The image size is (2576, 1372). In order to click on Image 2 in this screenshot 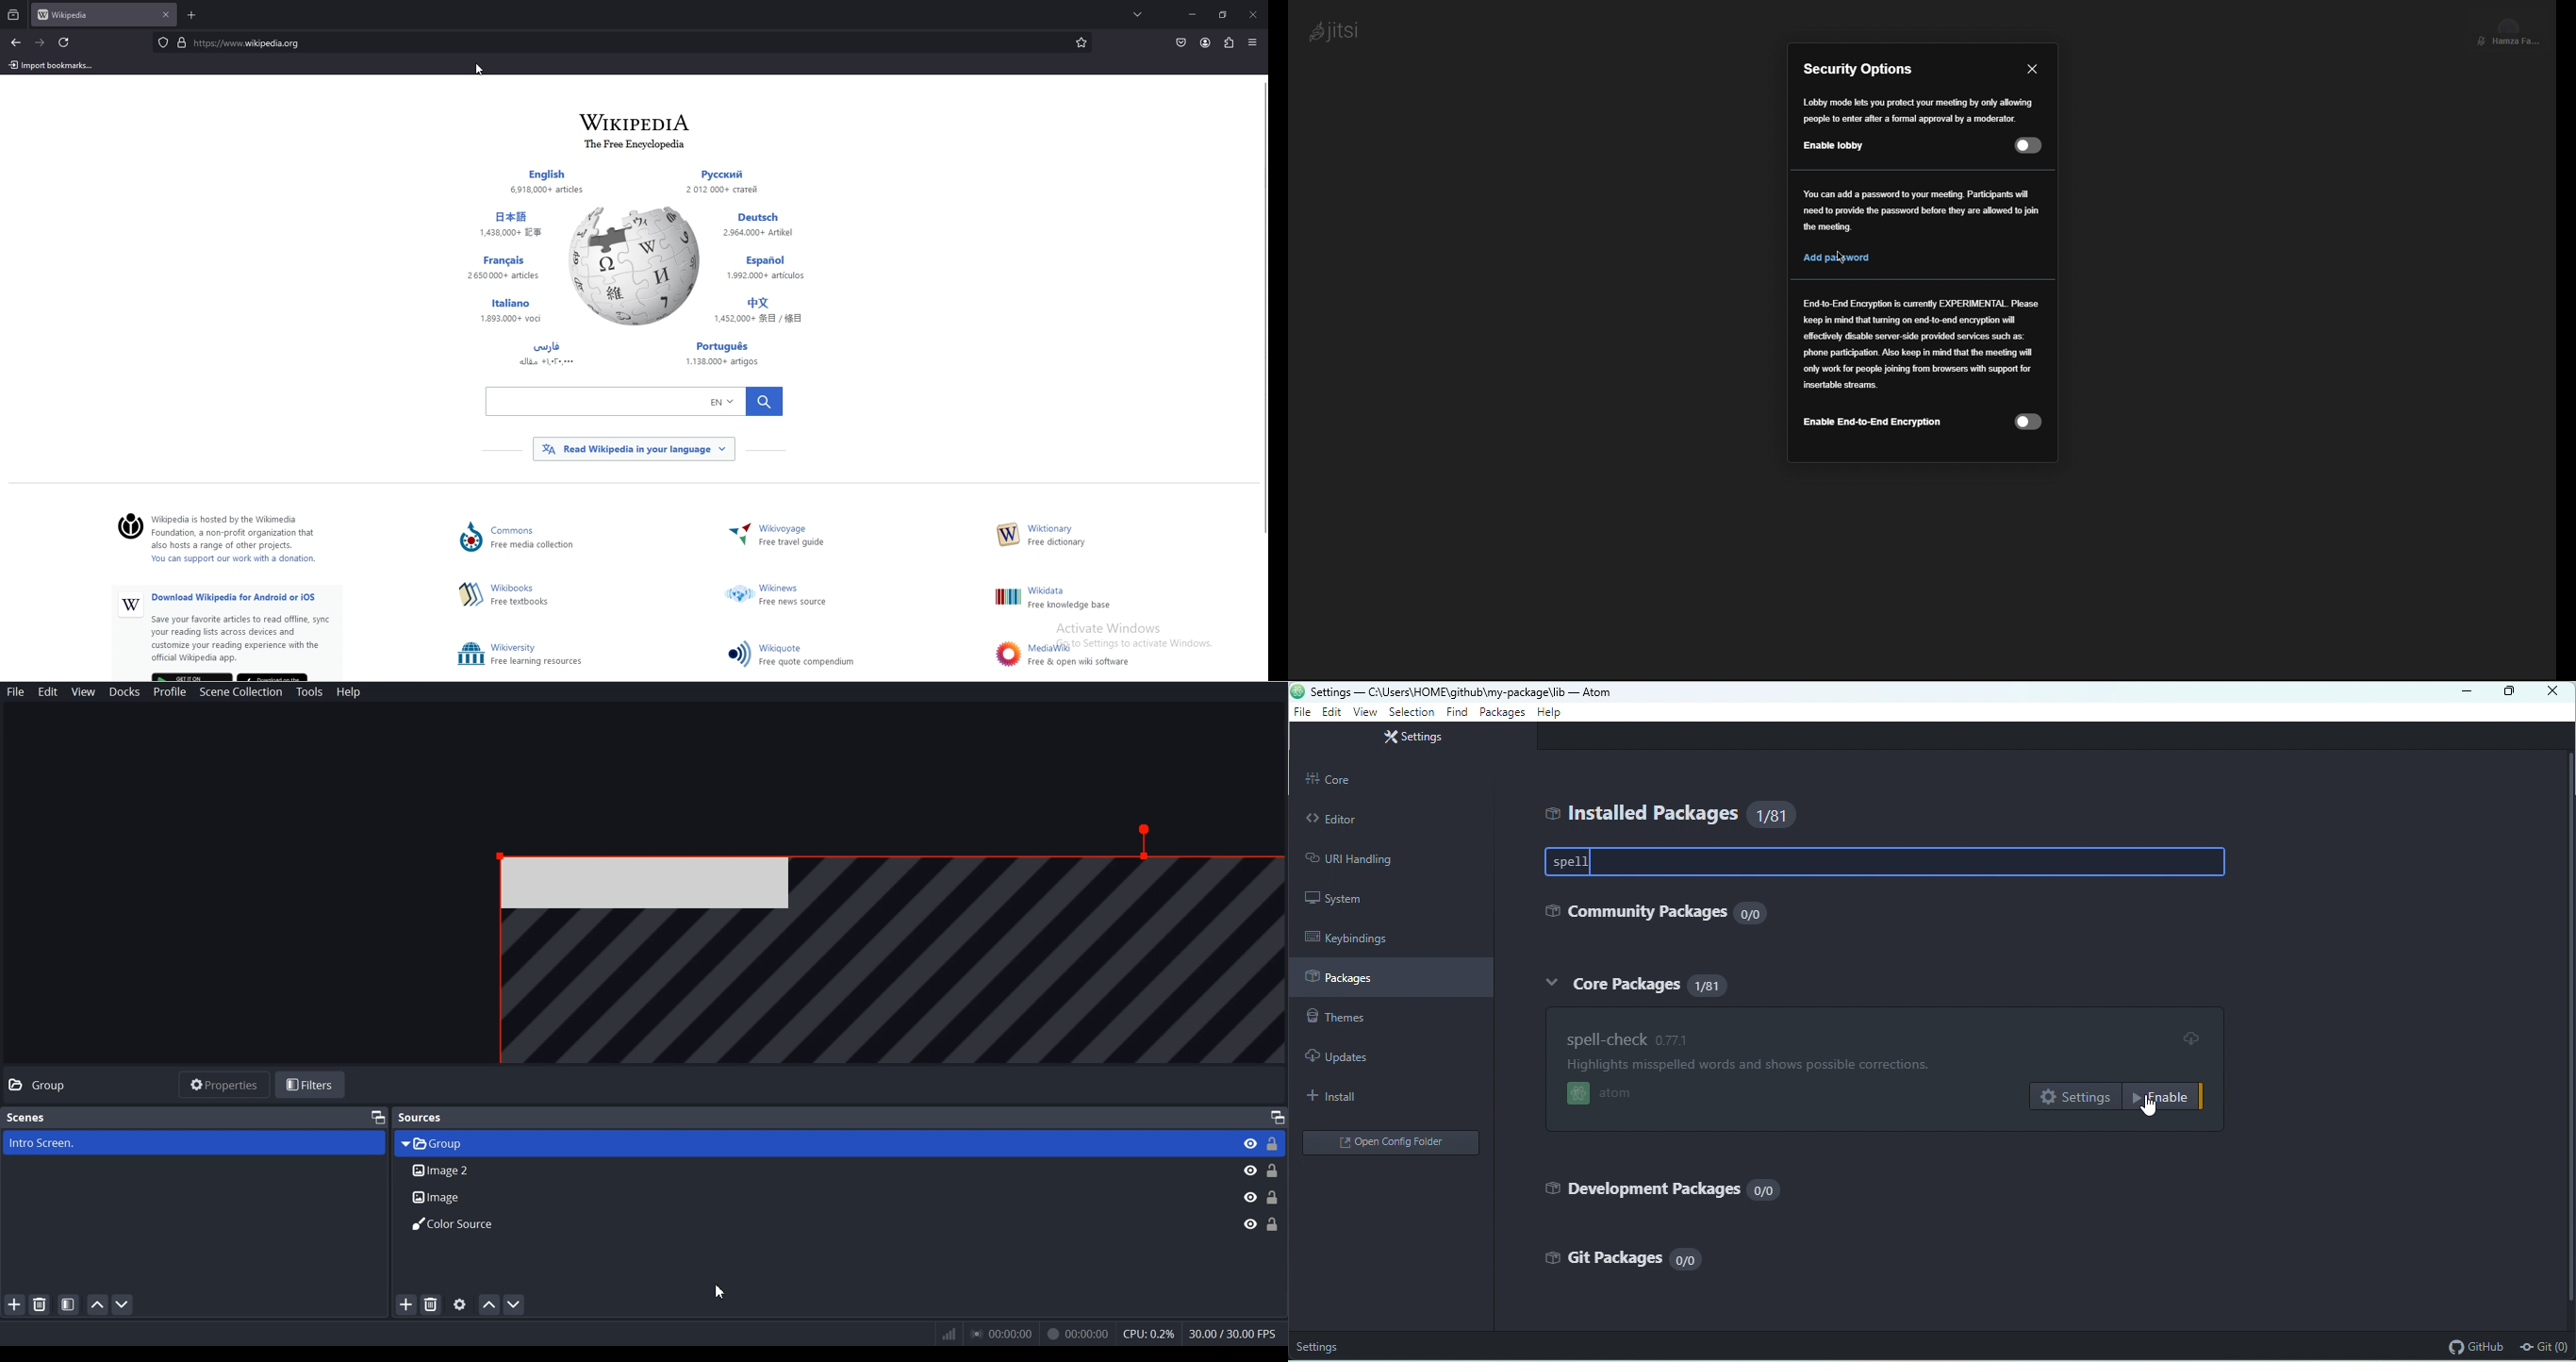, I will do `click(811, 1172)`.